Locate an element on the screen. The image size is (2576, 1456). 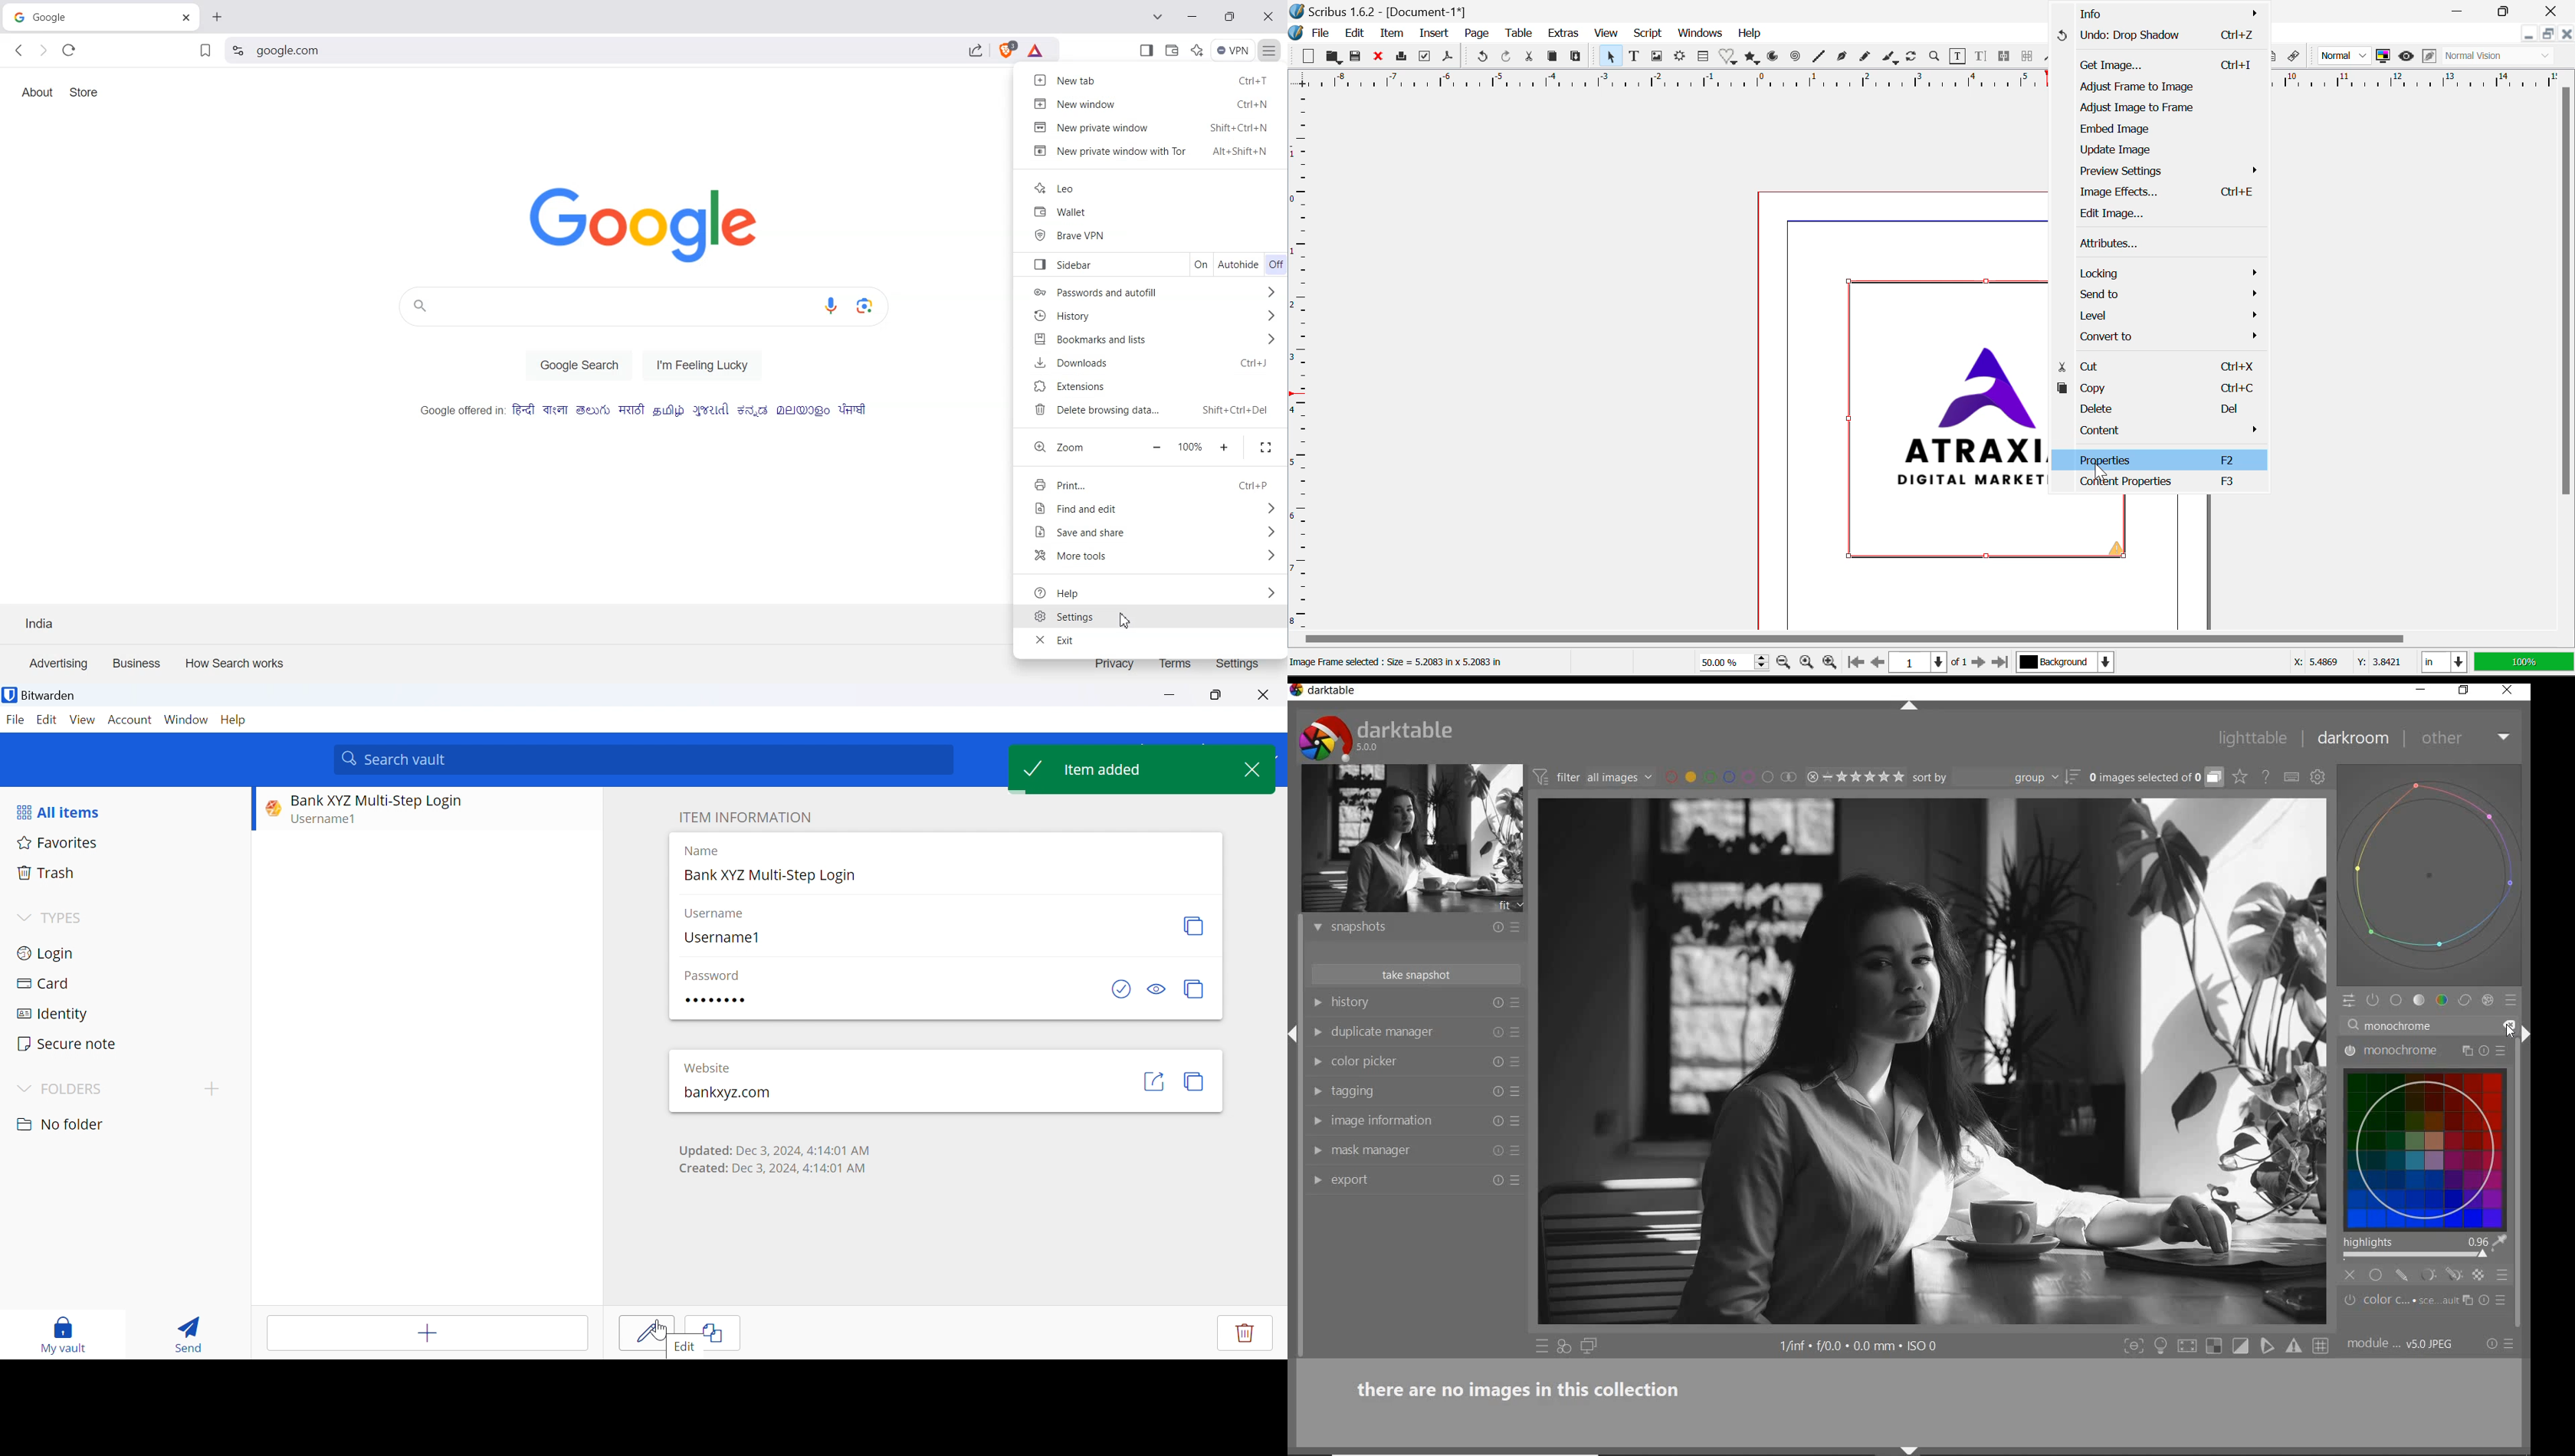
display information is located at coordinates (1860, 1347).